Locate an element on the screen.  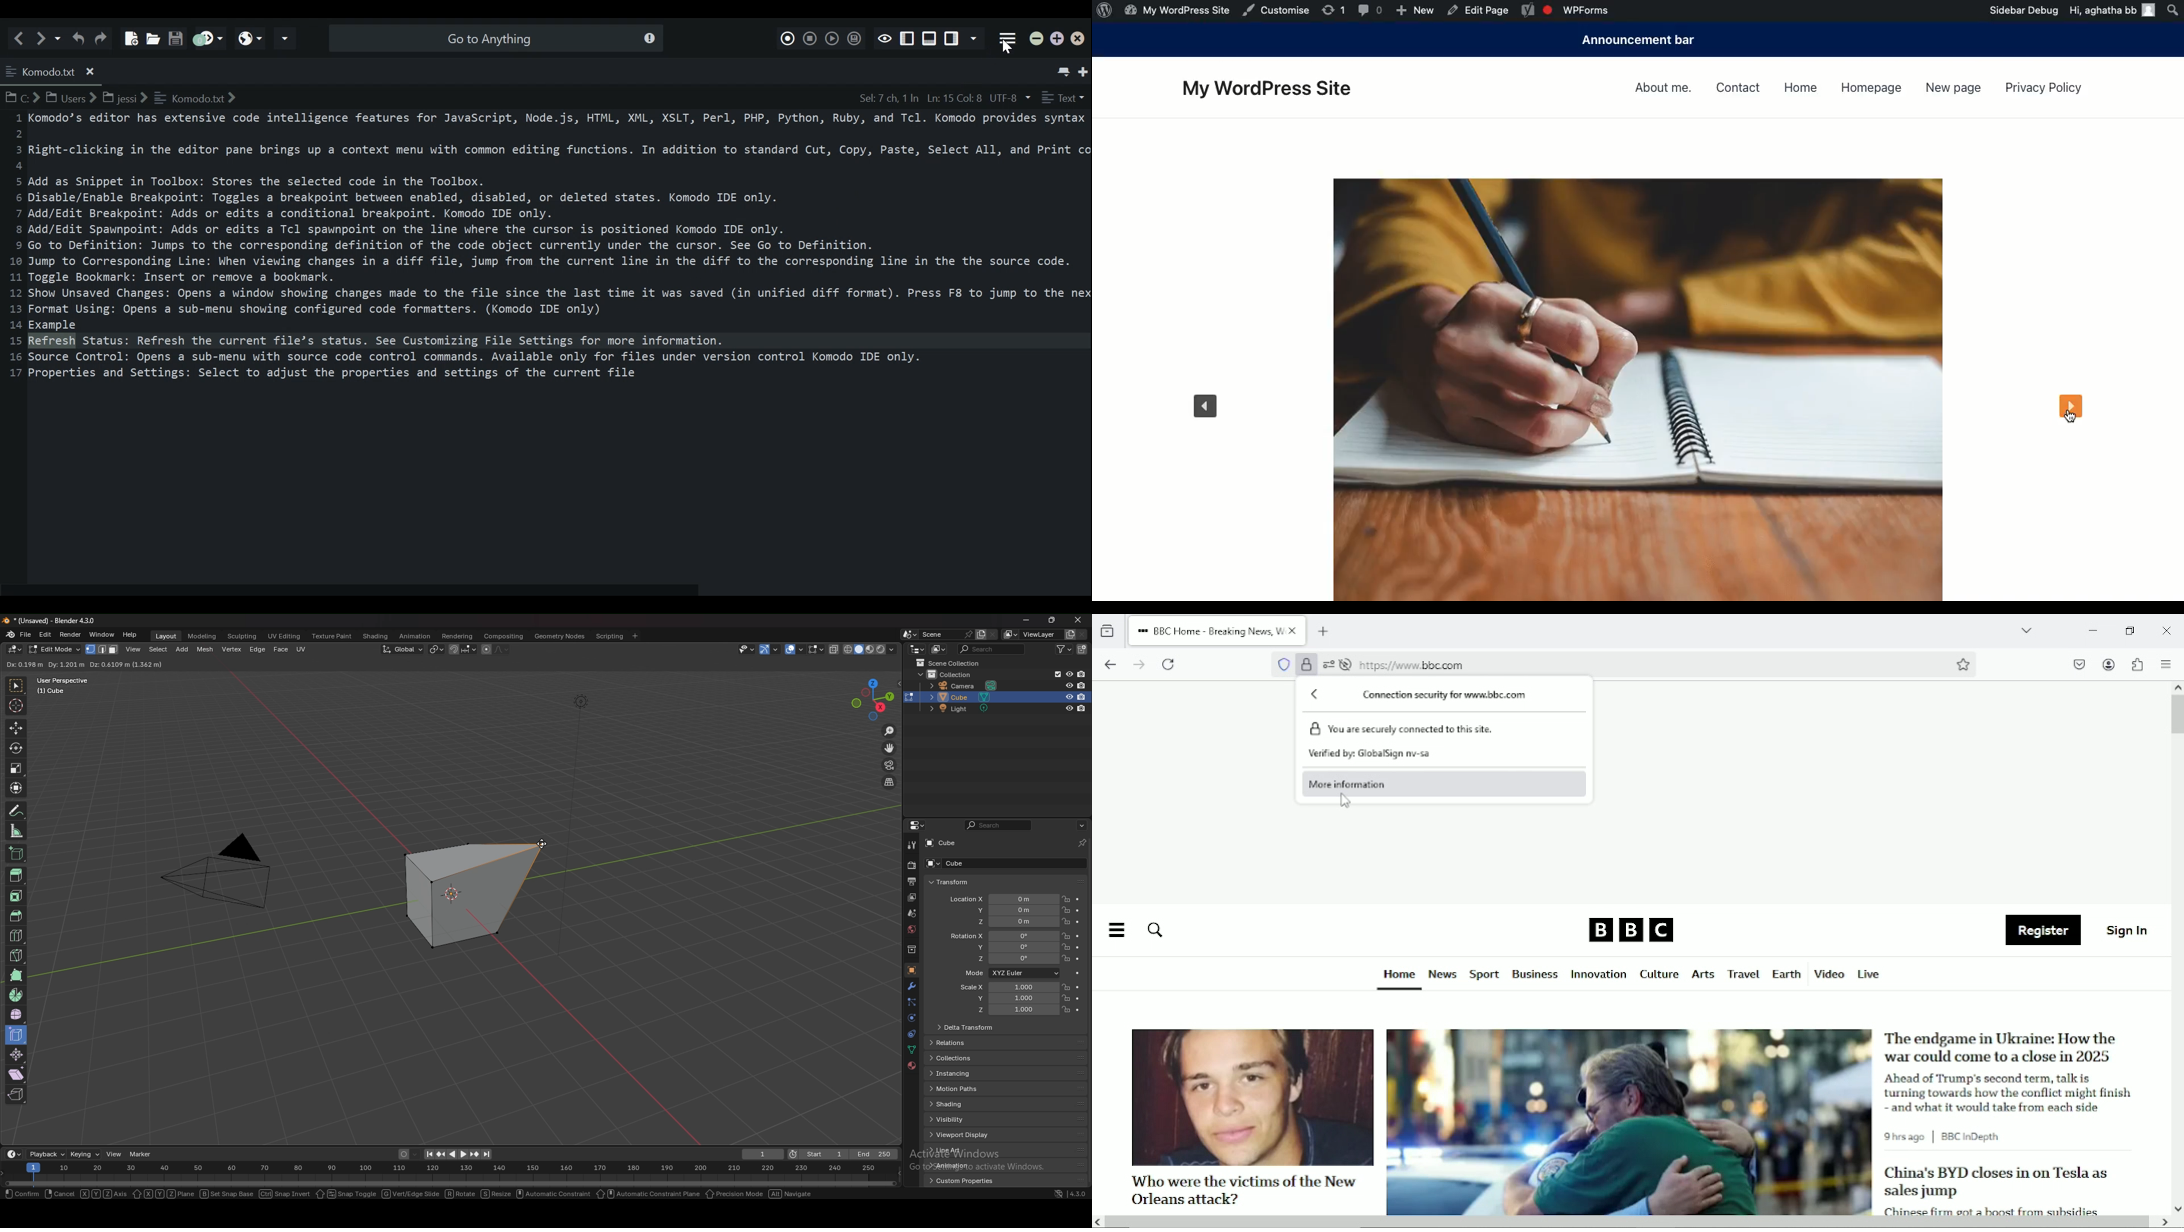
rotation z is located at coordinates (1008, 960).